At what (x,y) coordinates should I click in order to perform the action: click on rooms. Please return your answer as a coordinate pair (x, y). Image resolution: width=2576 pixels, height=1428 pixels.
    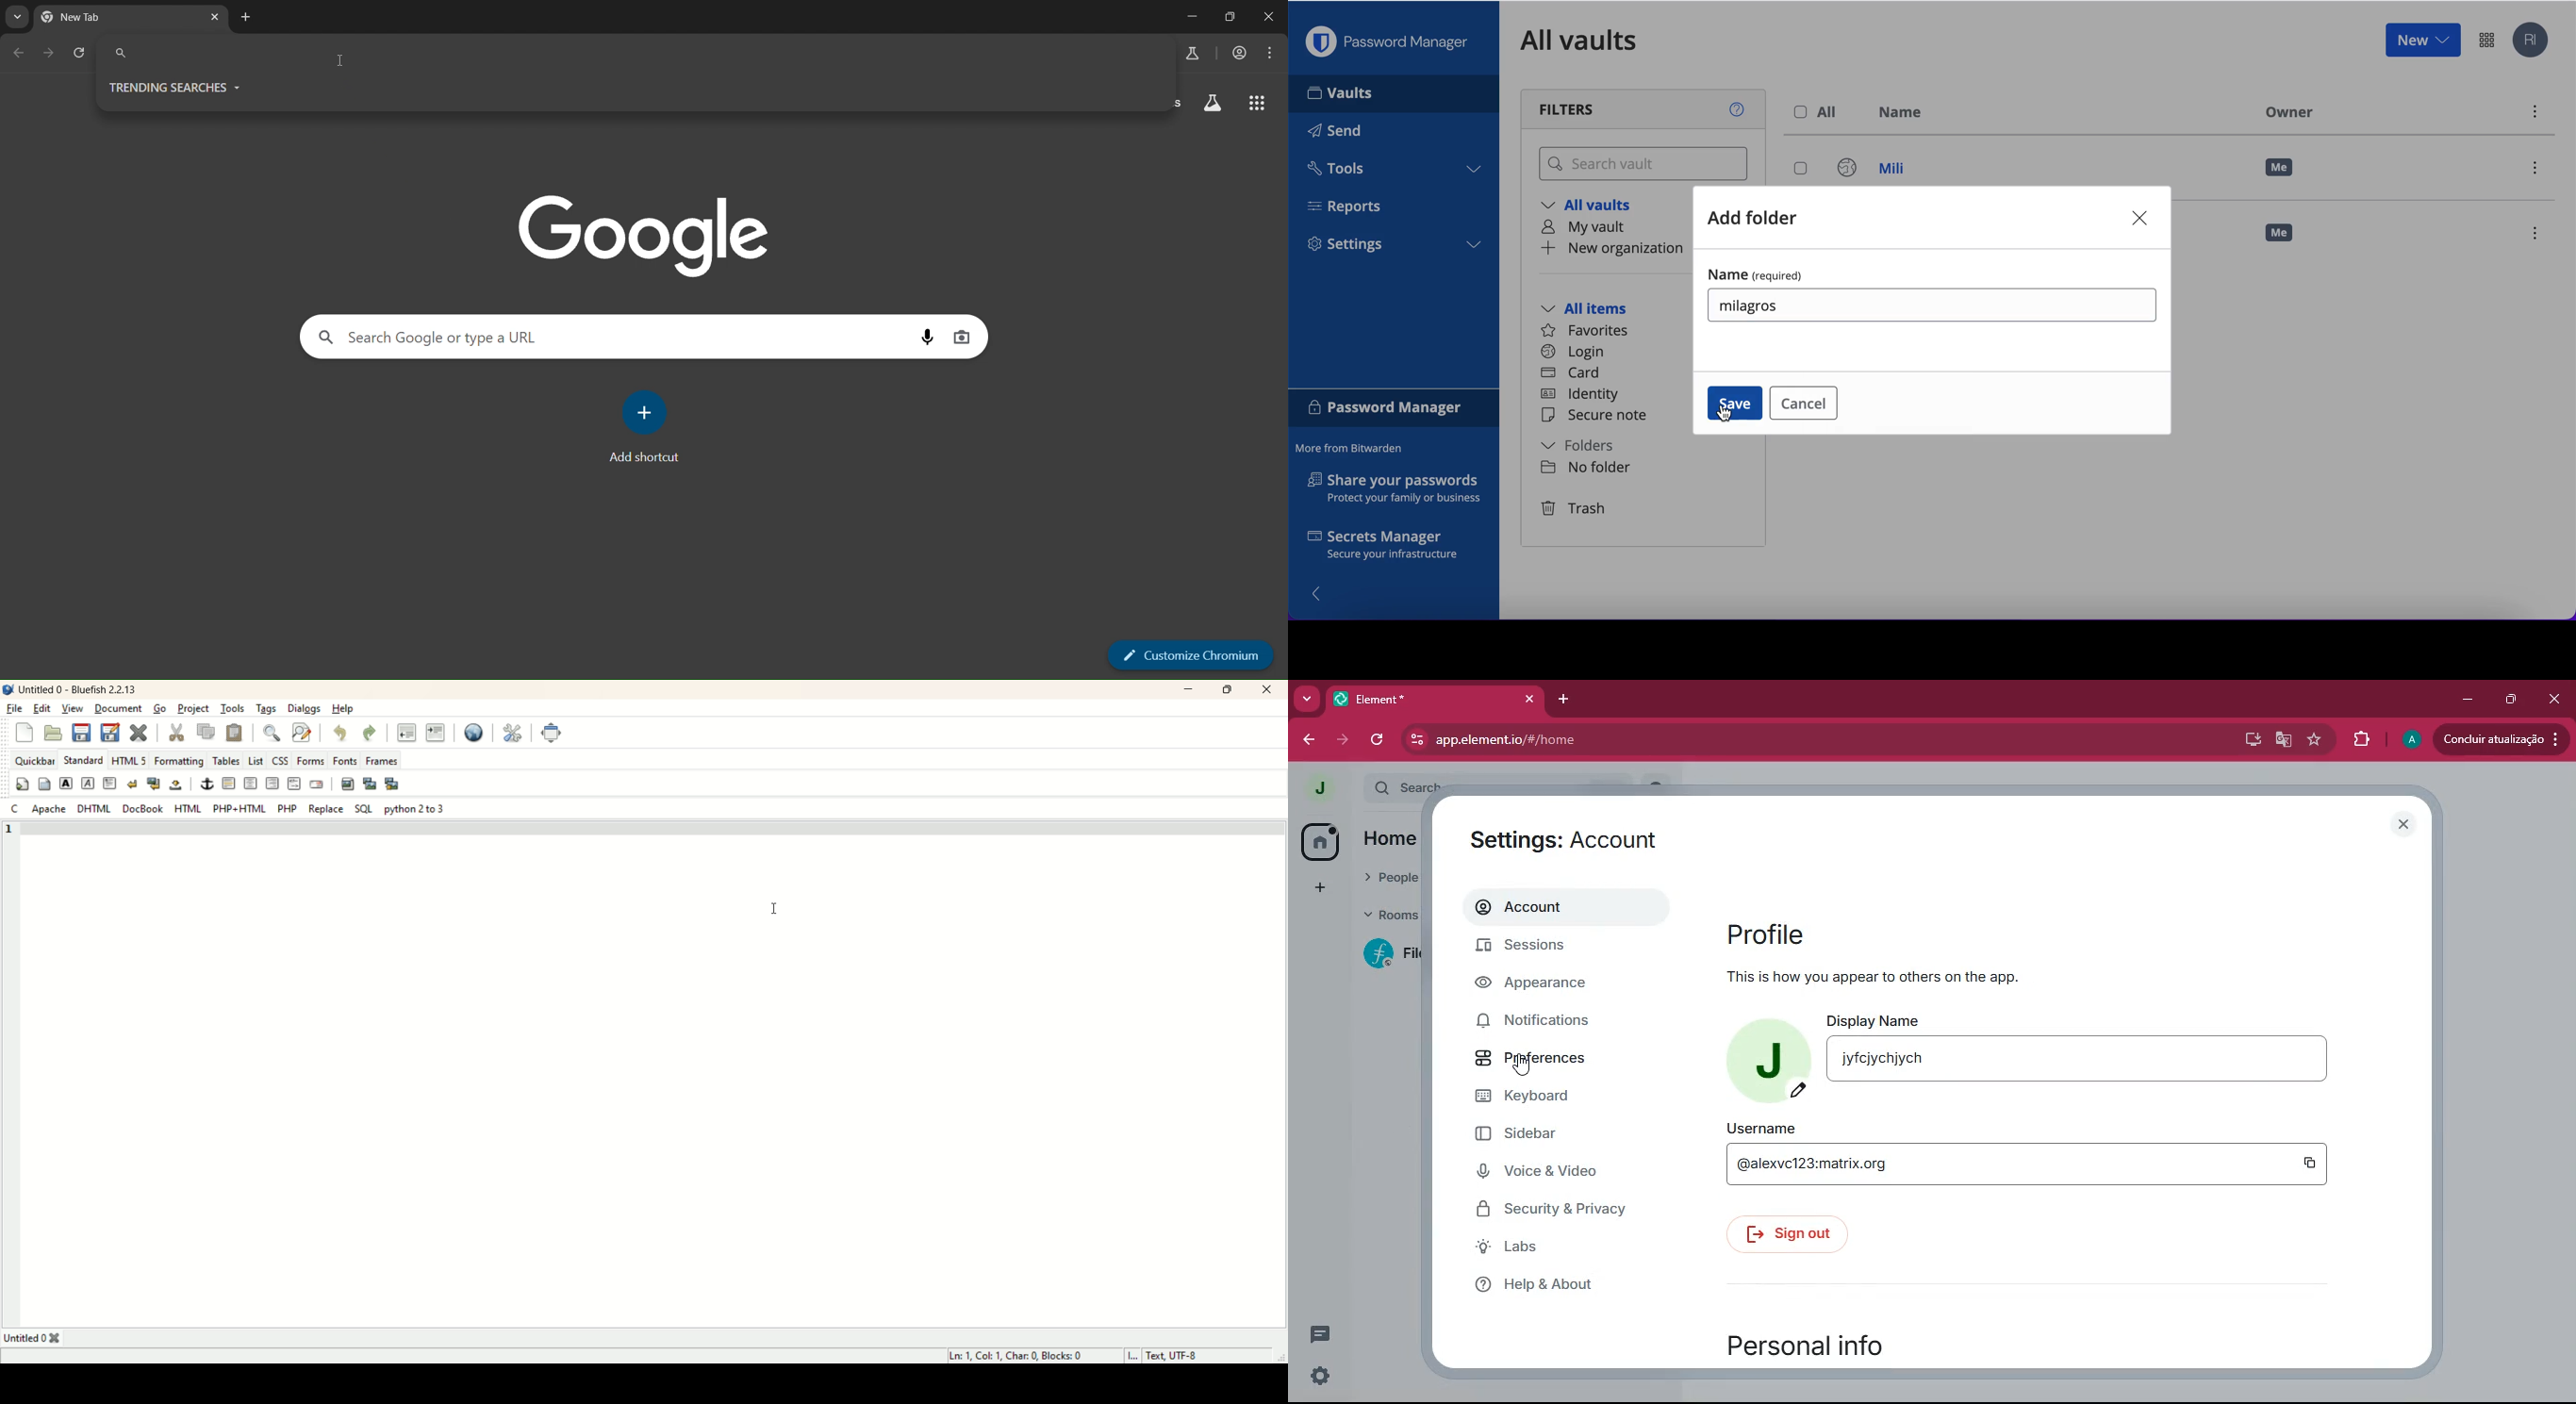
    Looking at the image, I should click on (1384, 917).